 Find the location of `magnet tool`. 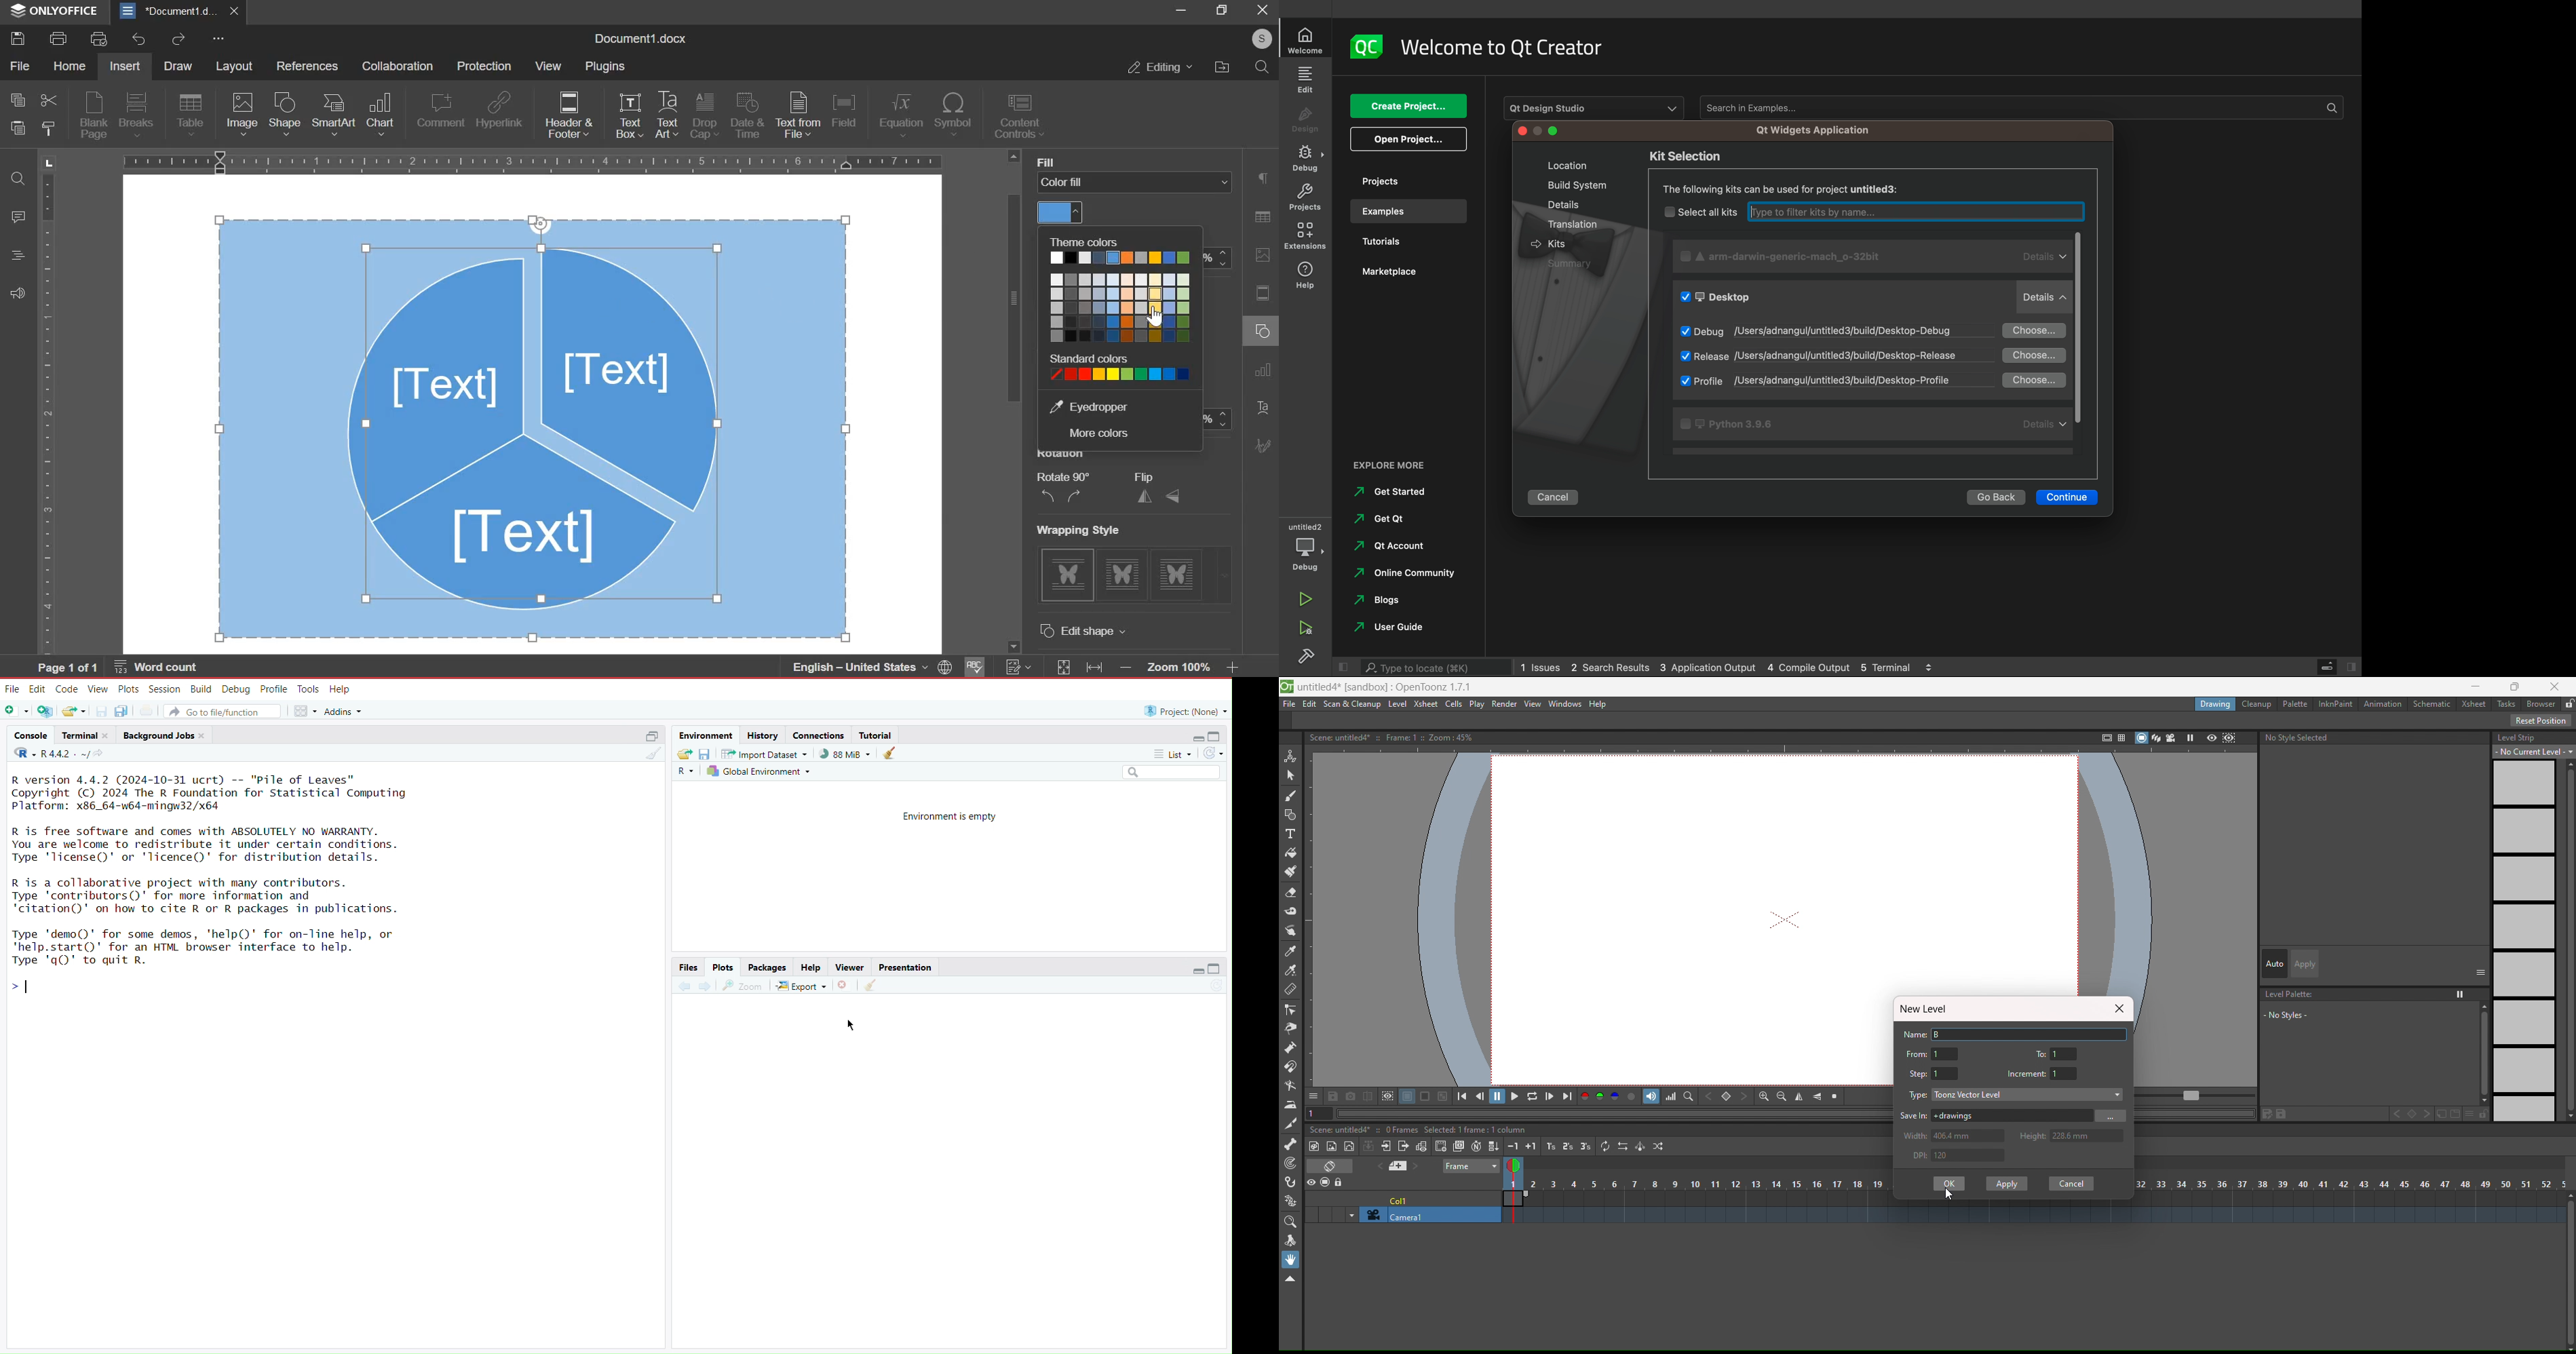

magnet tool is located at coordinates (1291, 1067).